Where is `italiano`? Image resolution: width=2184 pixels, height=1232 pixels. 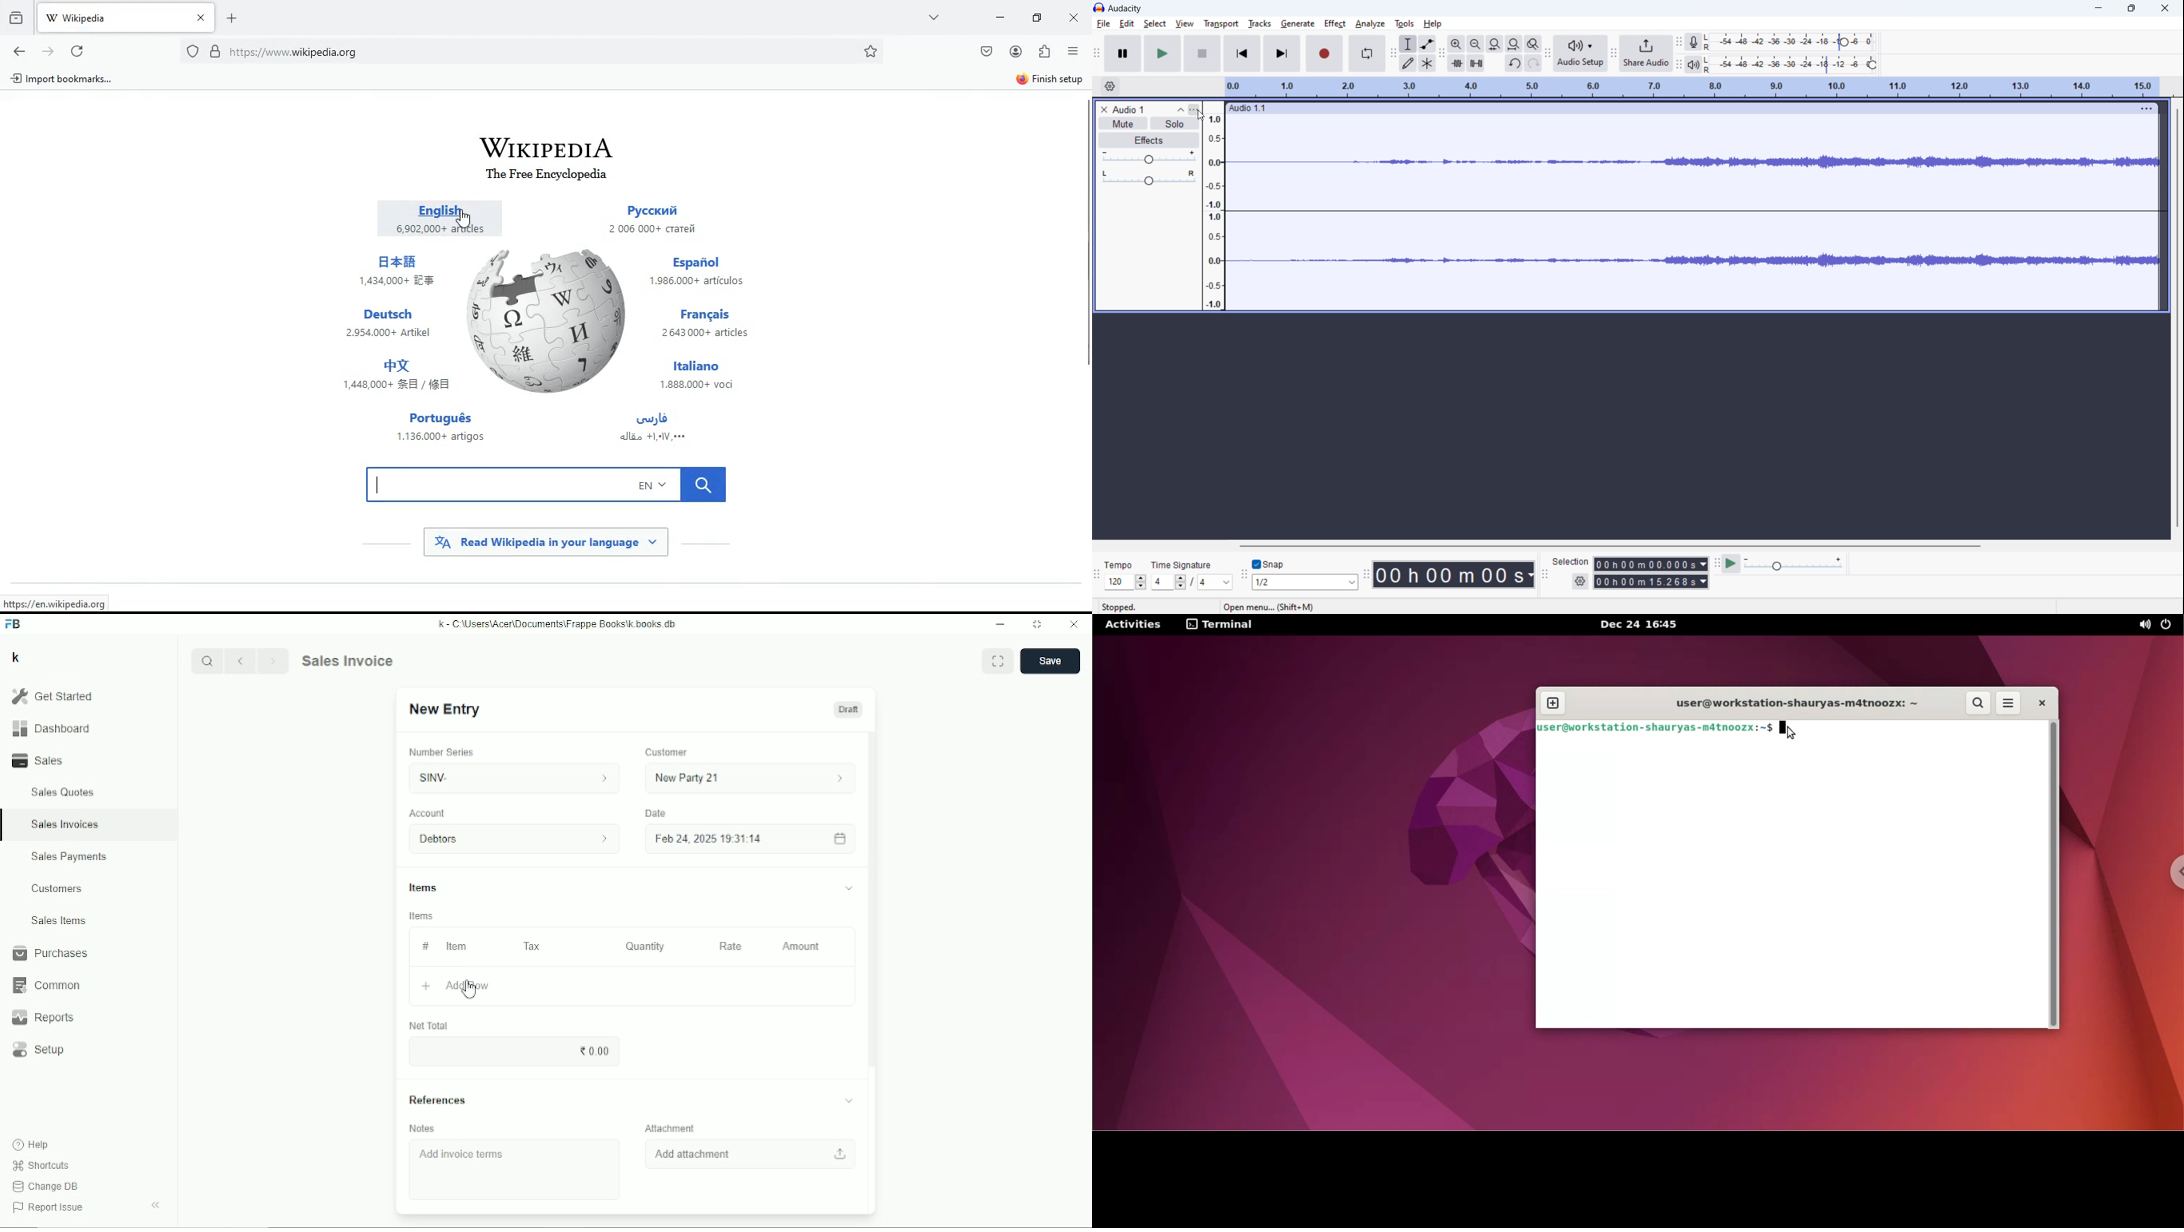 italiano is located at coordinates (703, 374).